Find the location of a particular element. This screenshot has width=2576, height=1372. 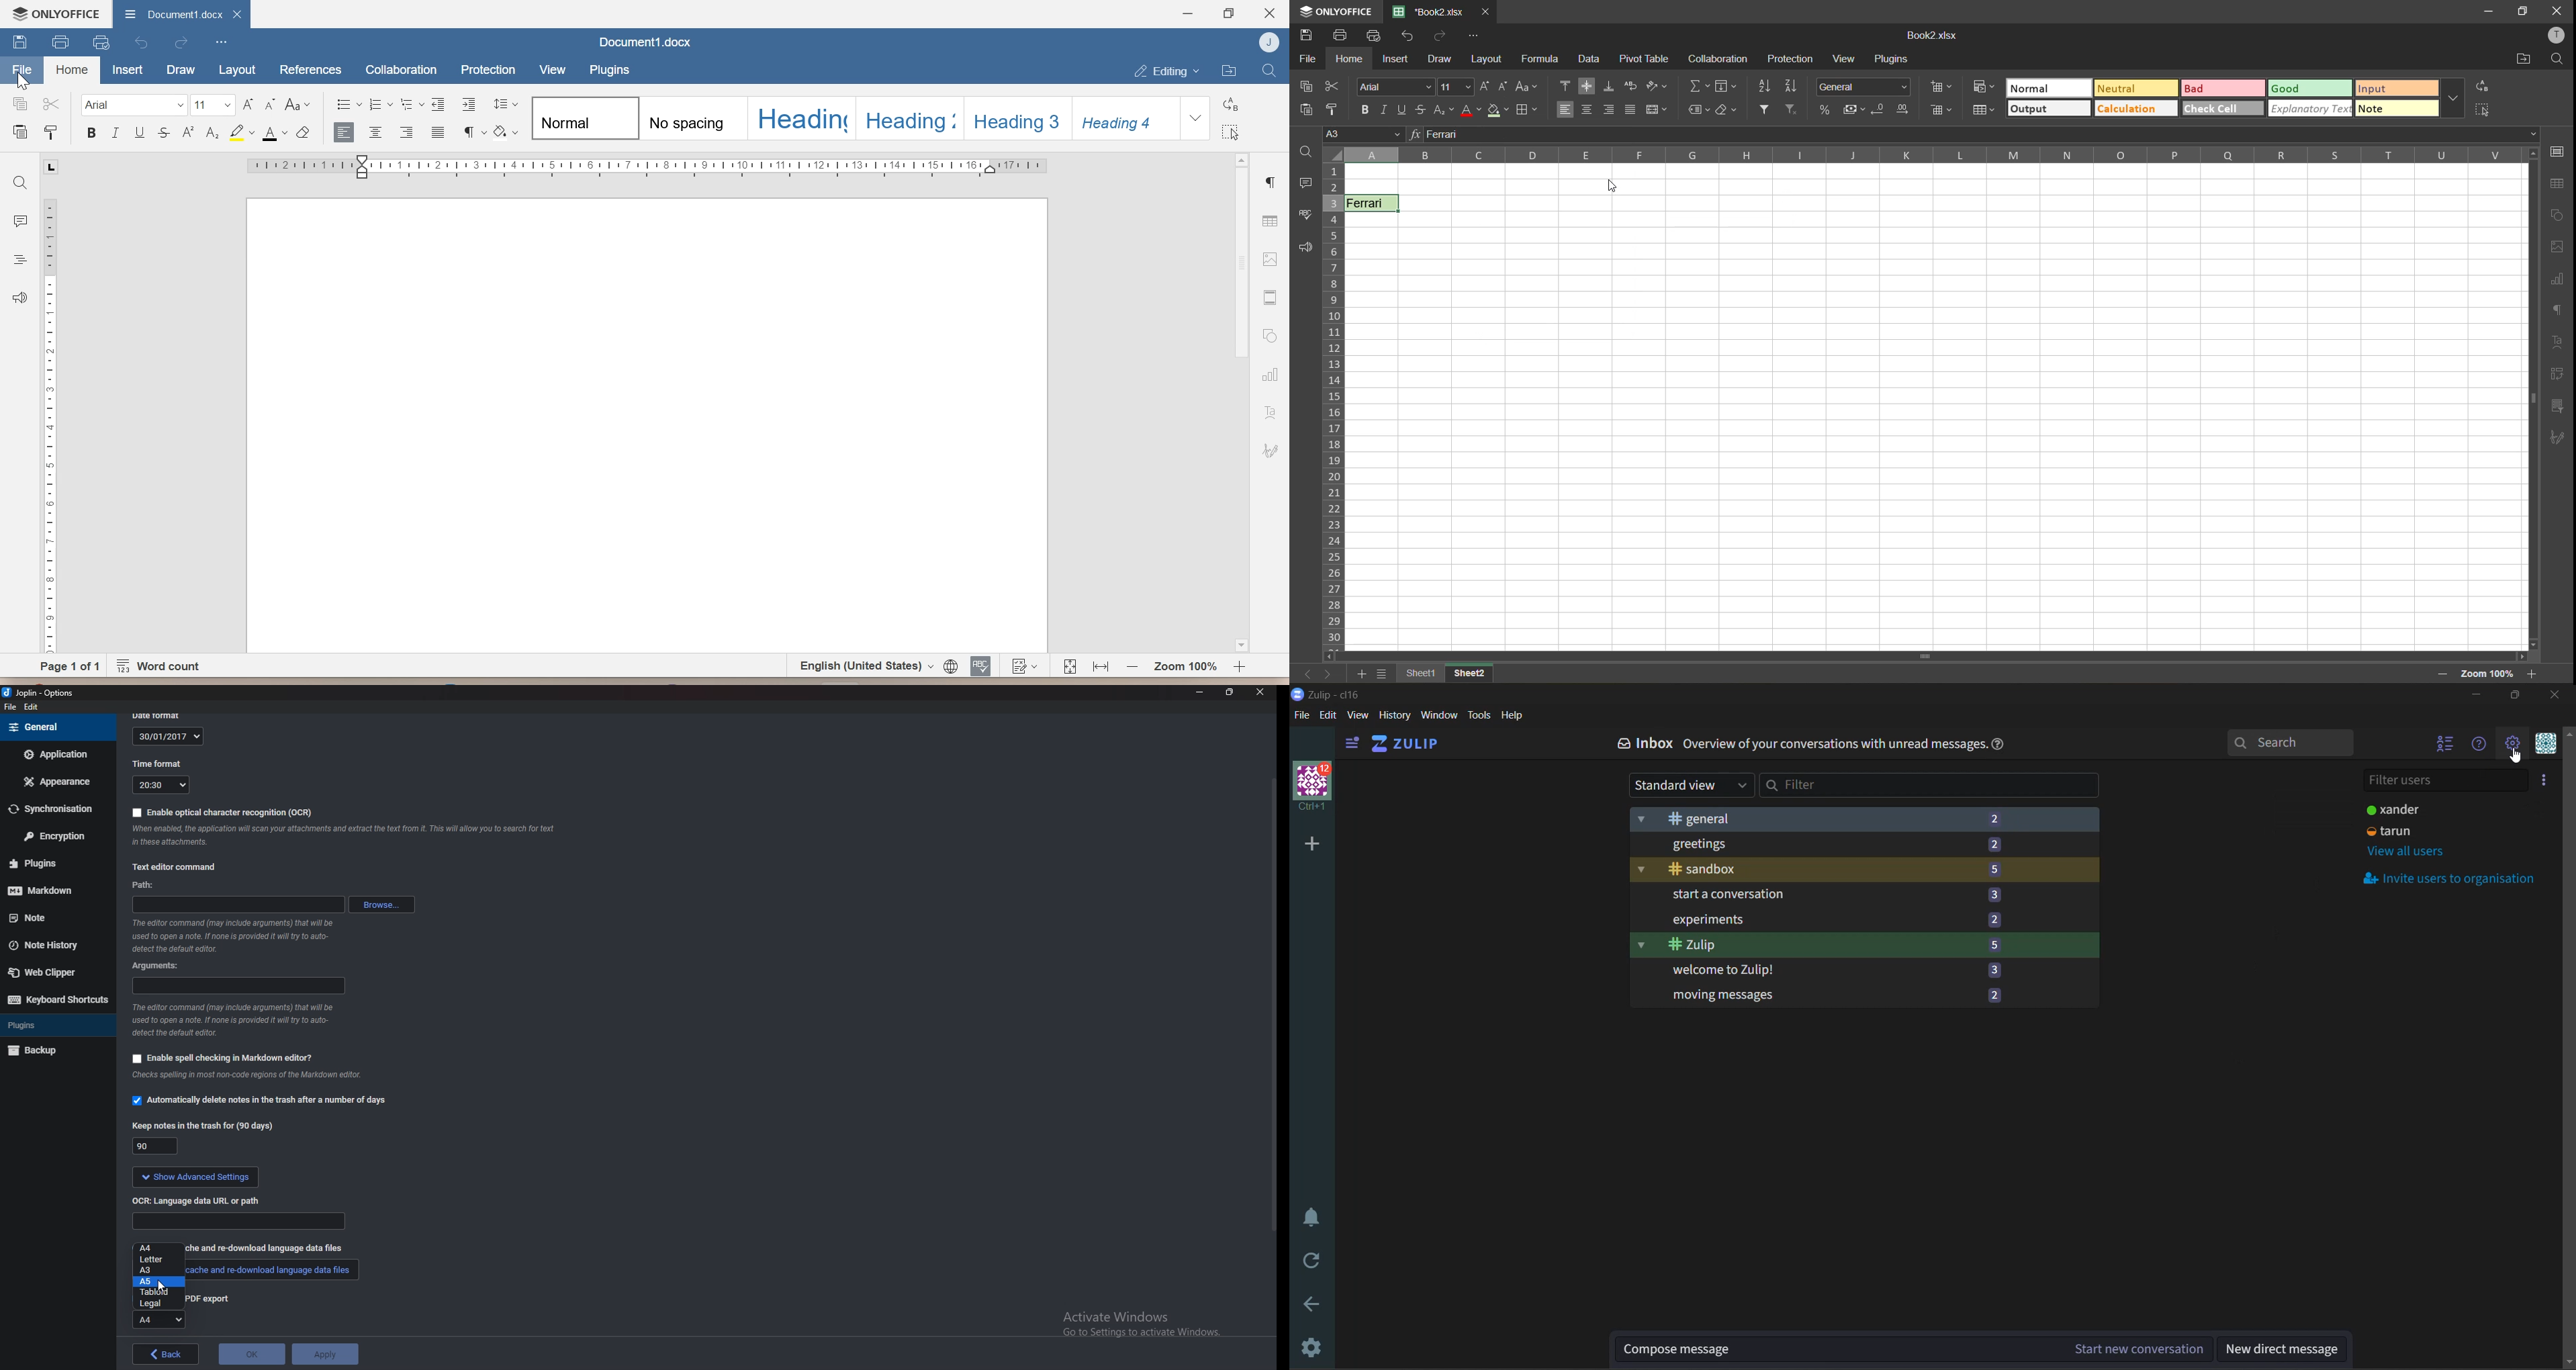

more options is located at coordinates (2453, 99).